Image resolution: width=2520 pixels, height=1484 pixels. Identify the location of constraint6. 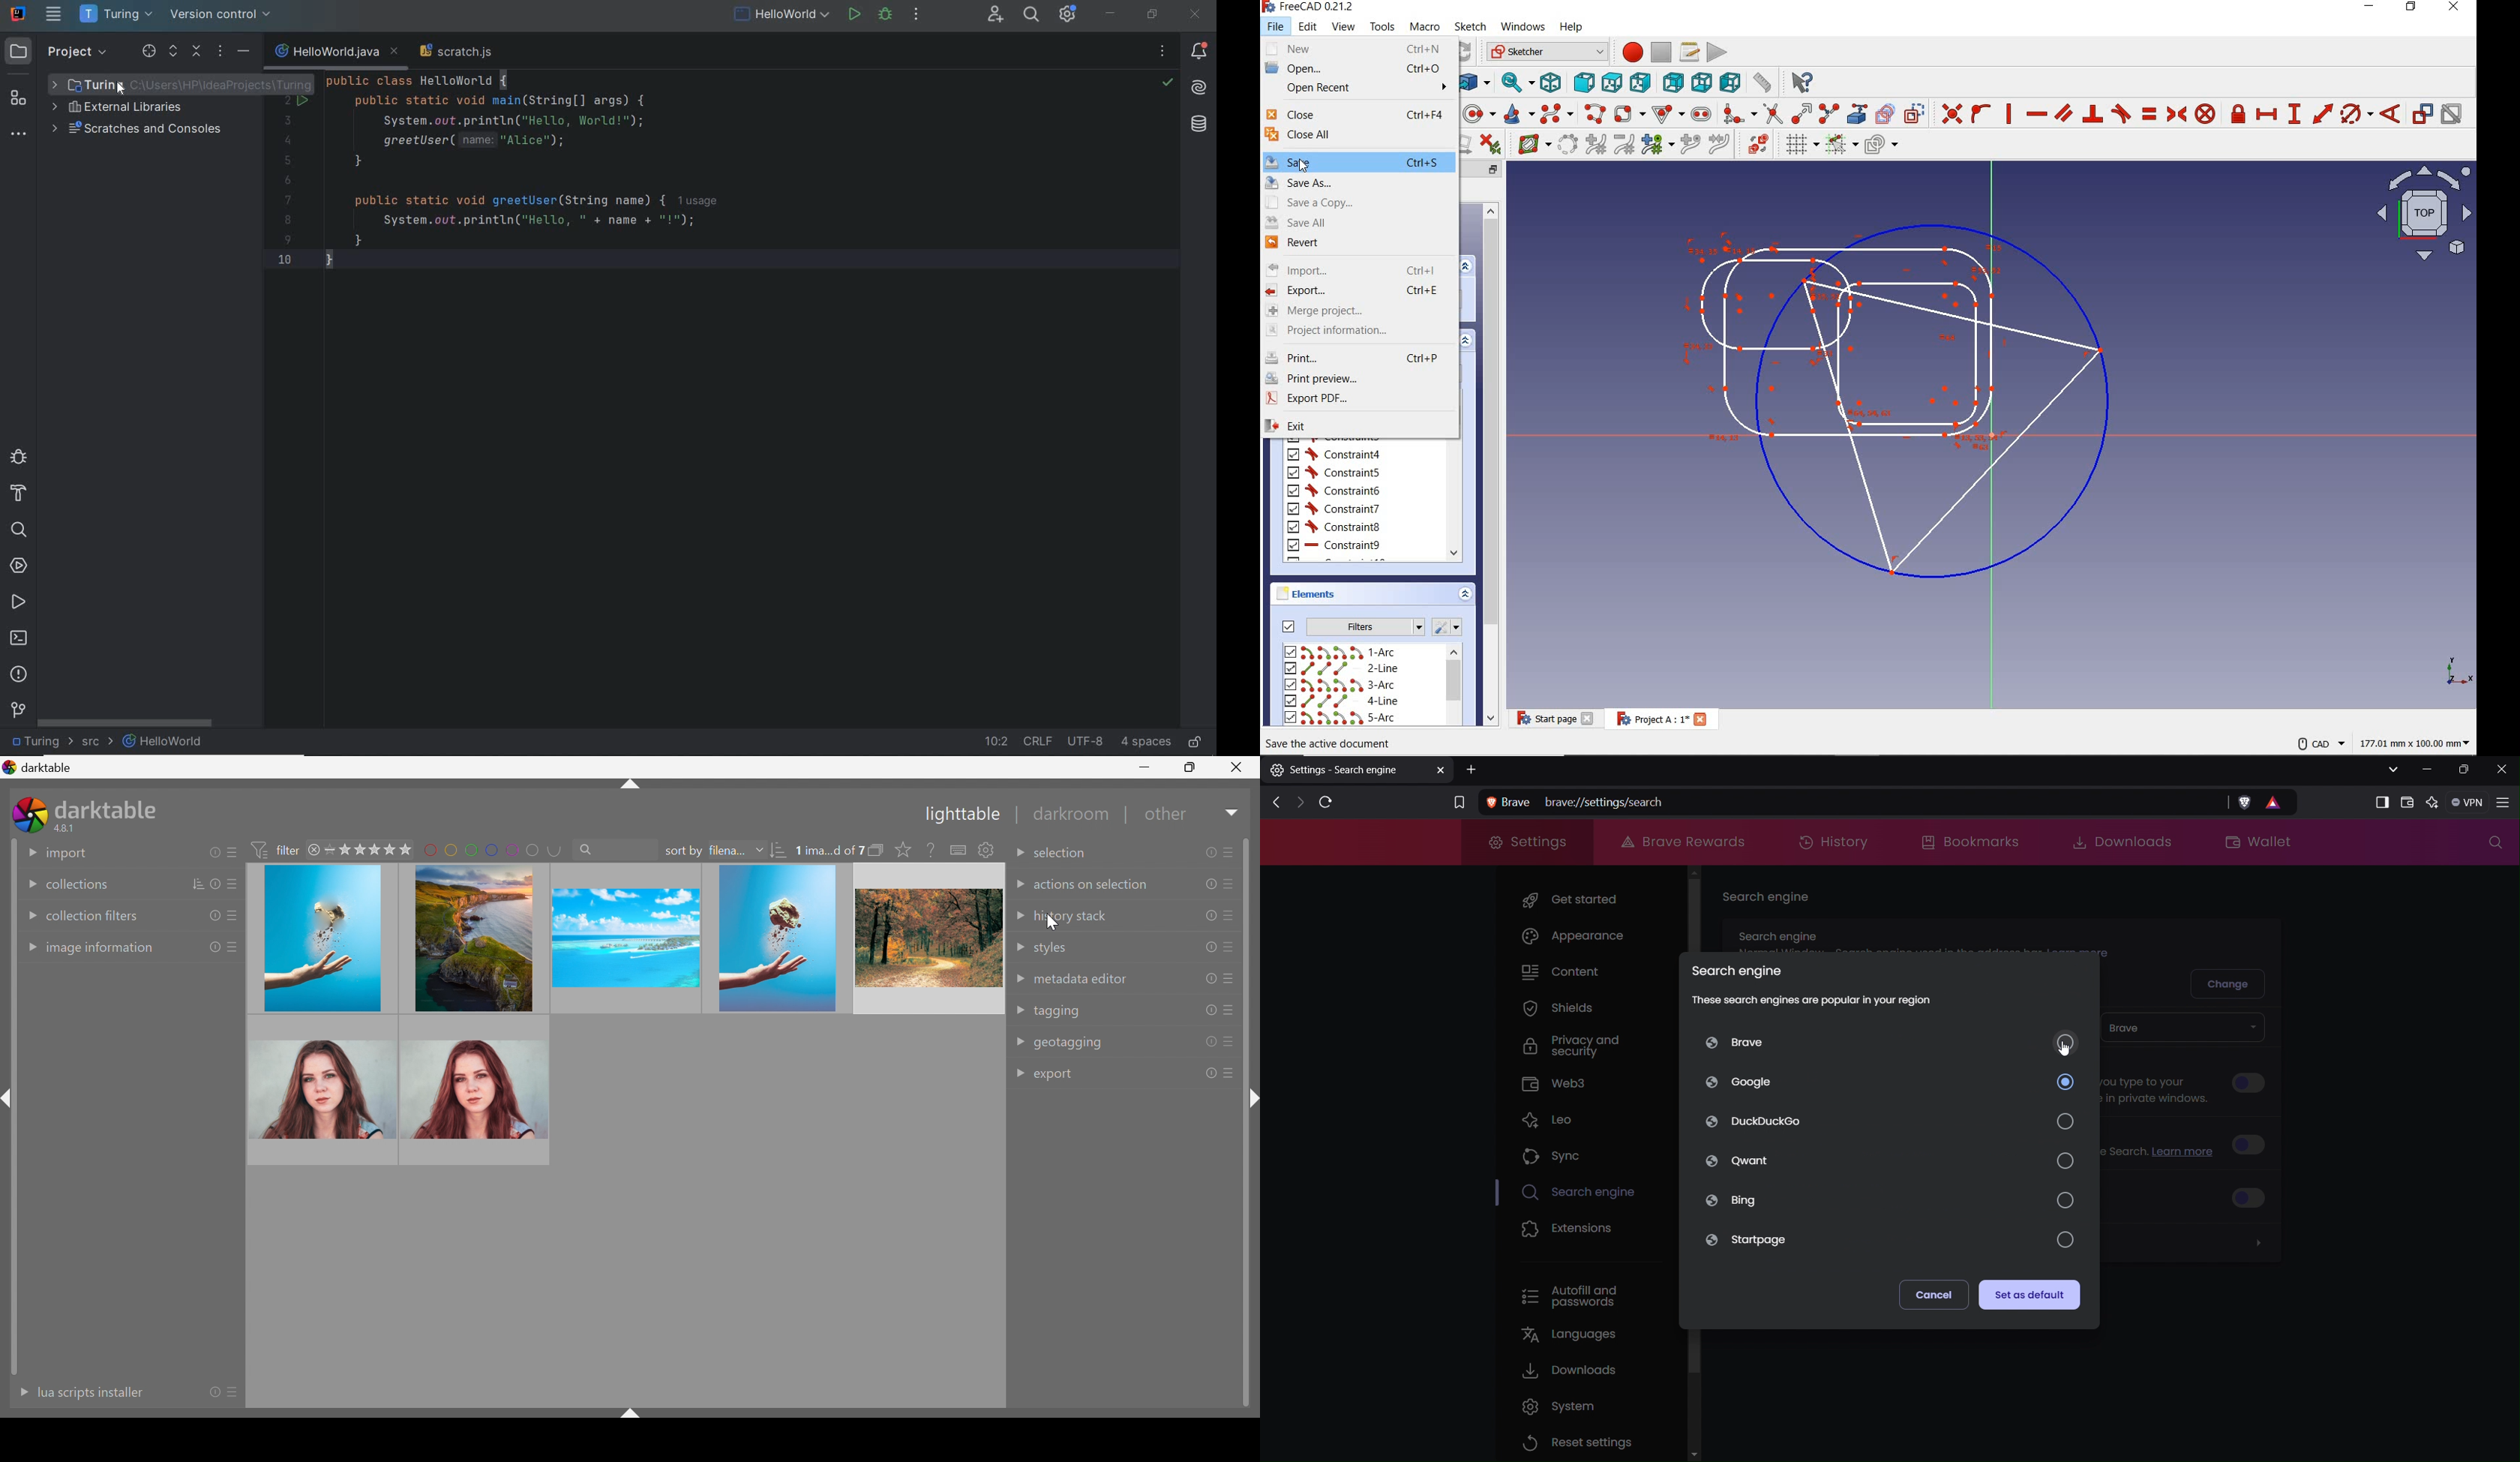
(1335, 490).